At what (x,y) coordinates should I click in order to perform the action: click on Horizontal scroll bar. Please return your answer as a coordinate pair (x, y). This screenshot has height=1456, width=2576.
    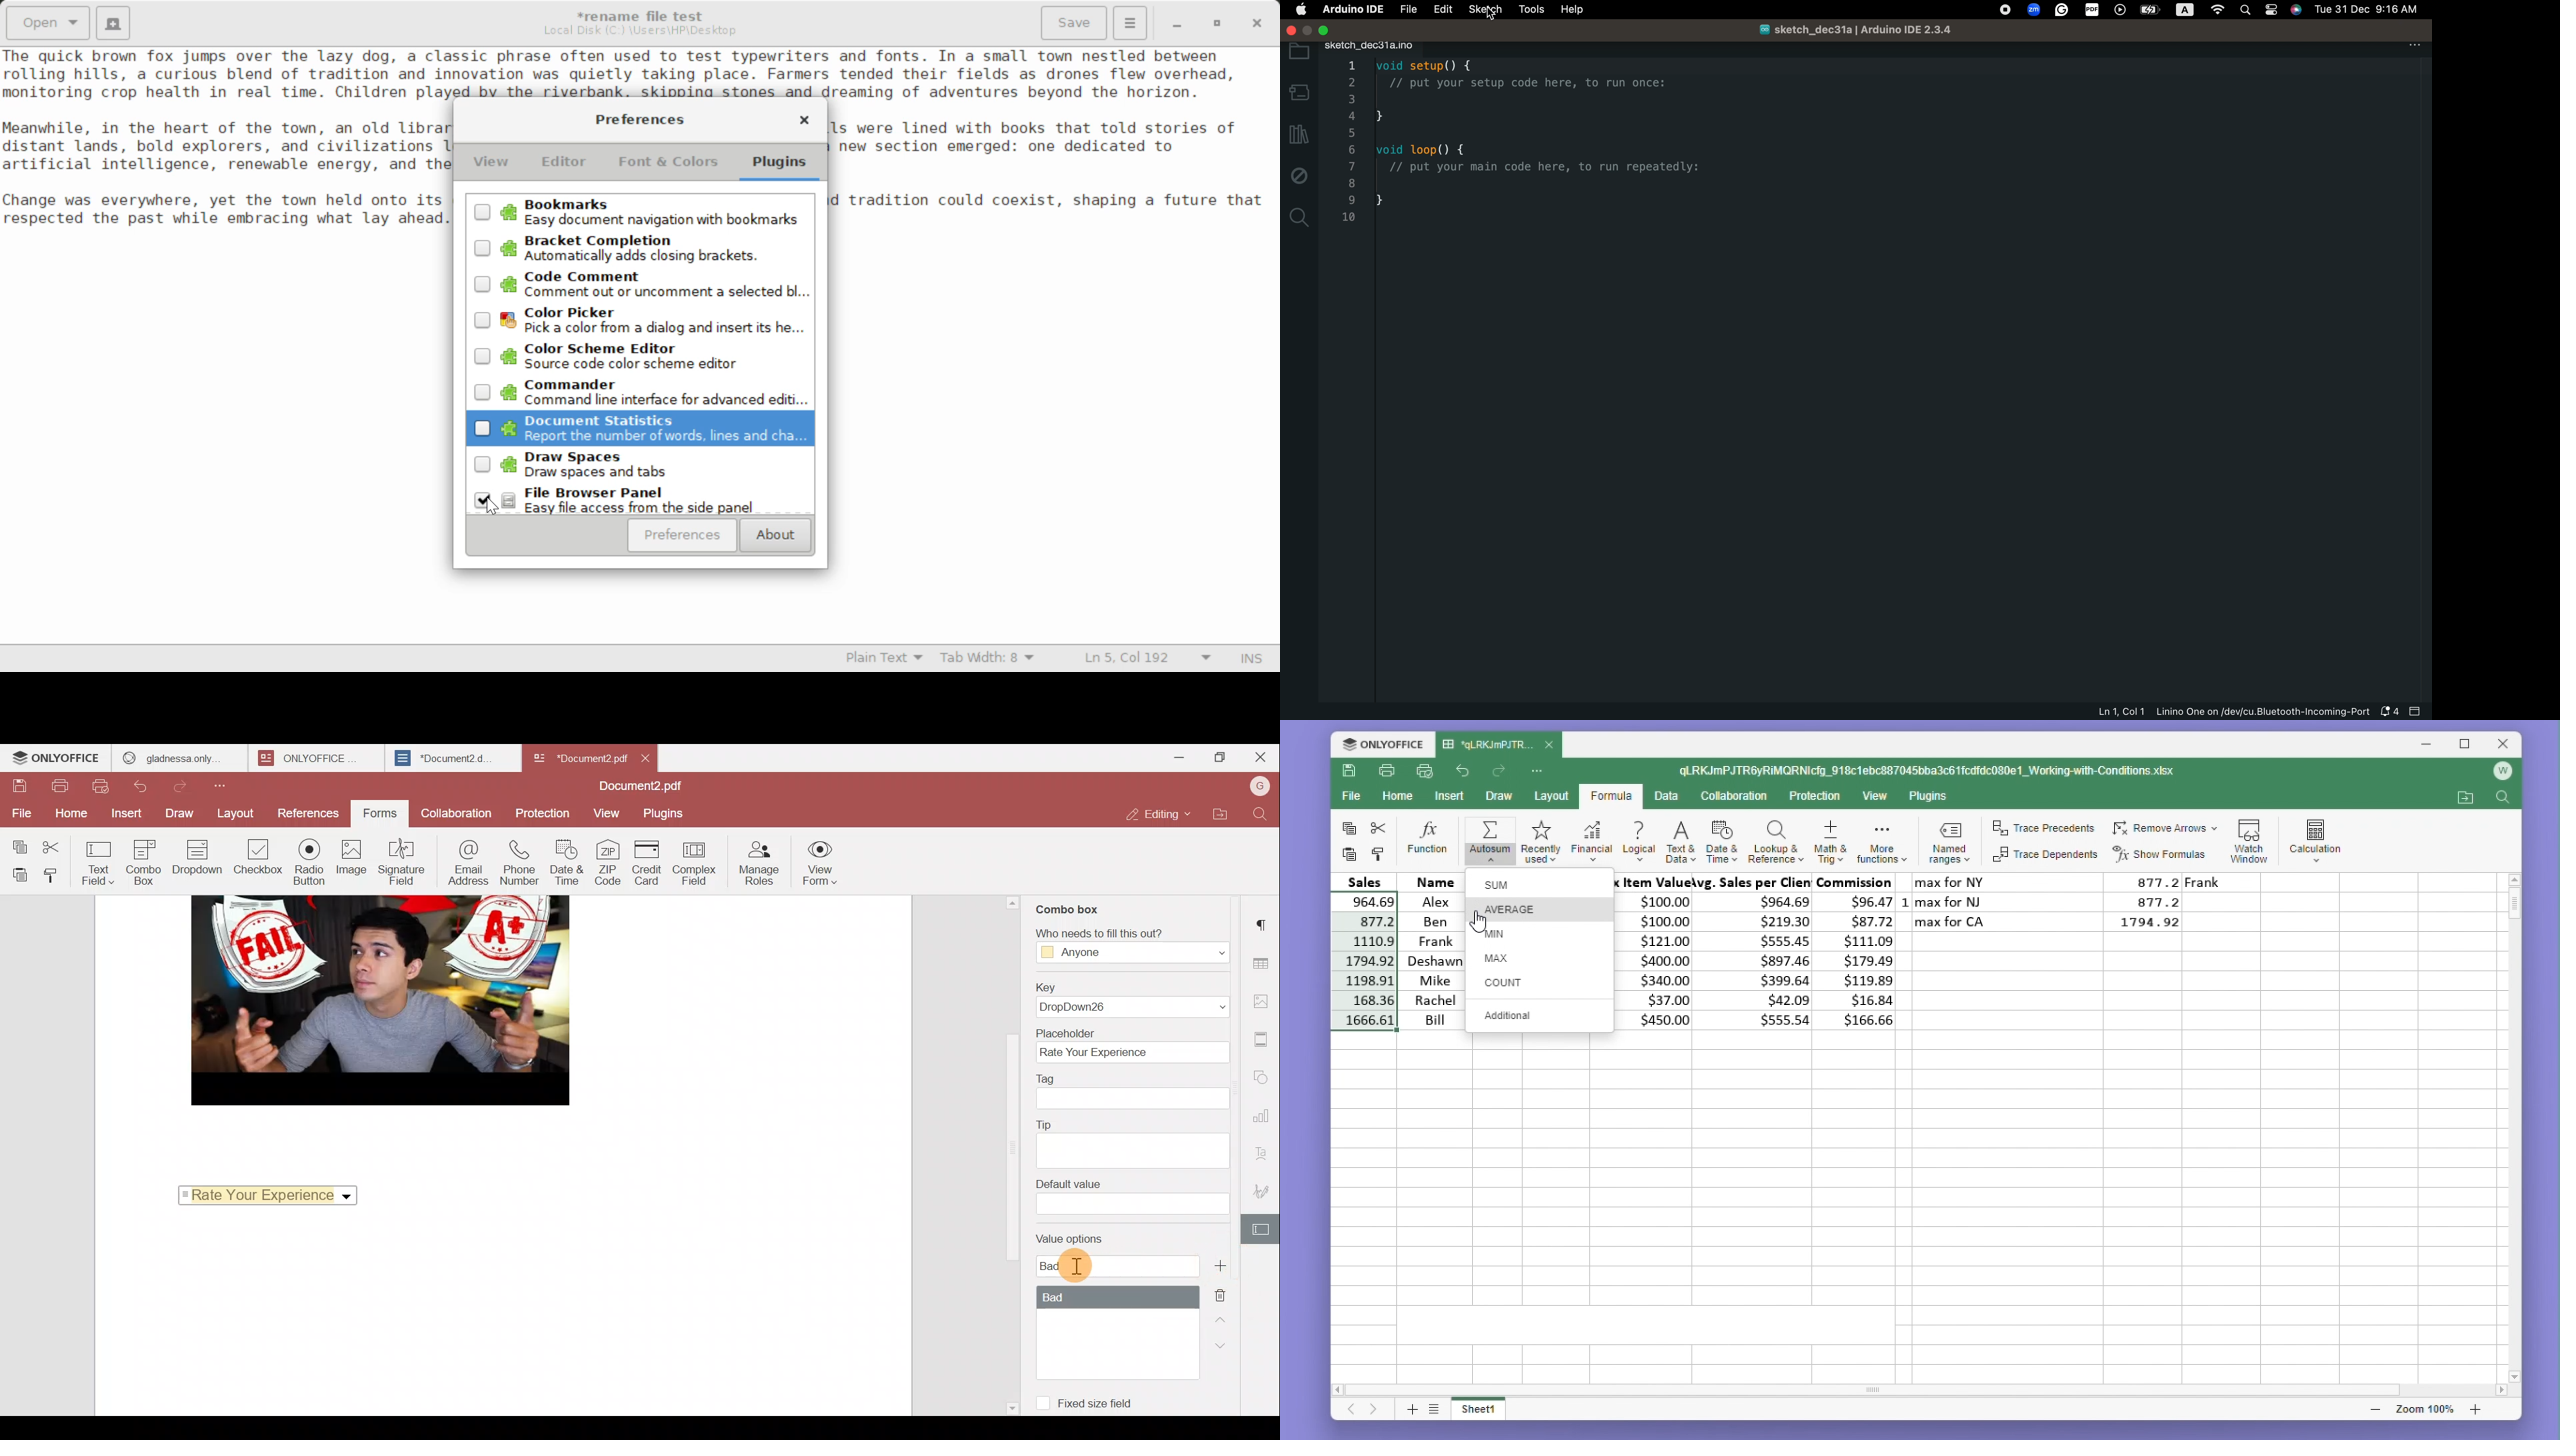
    Looking at the image, I should click on (1909, 1390).